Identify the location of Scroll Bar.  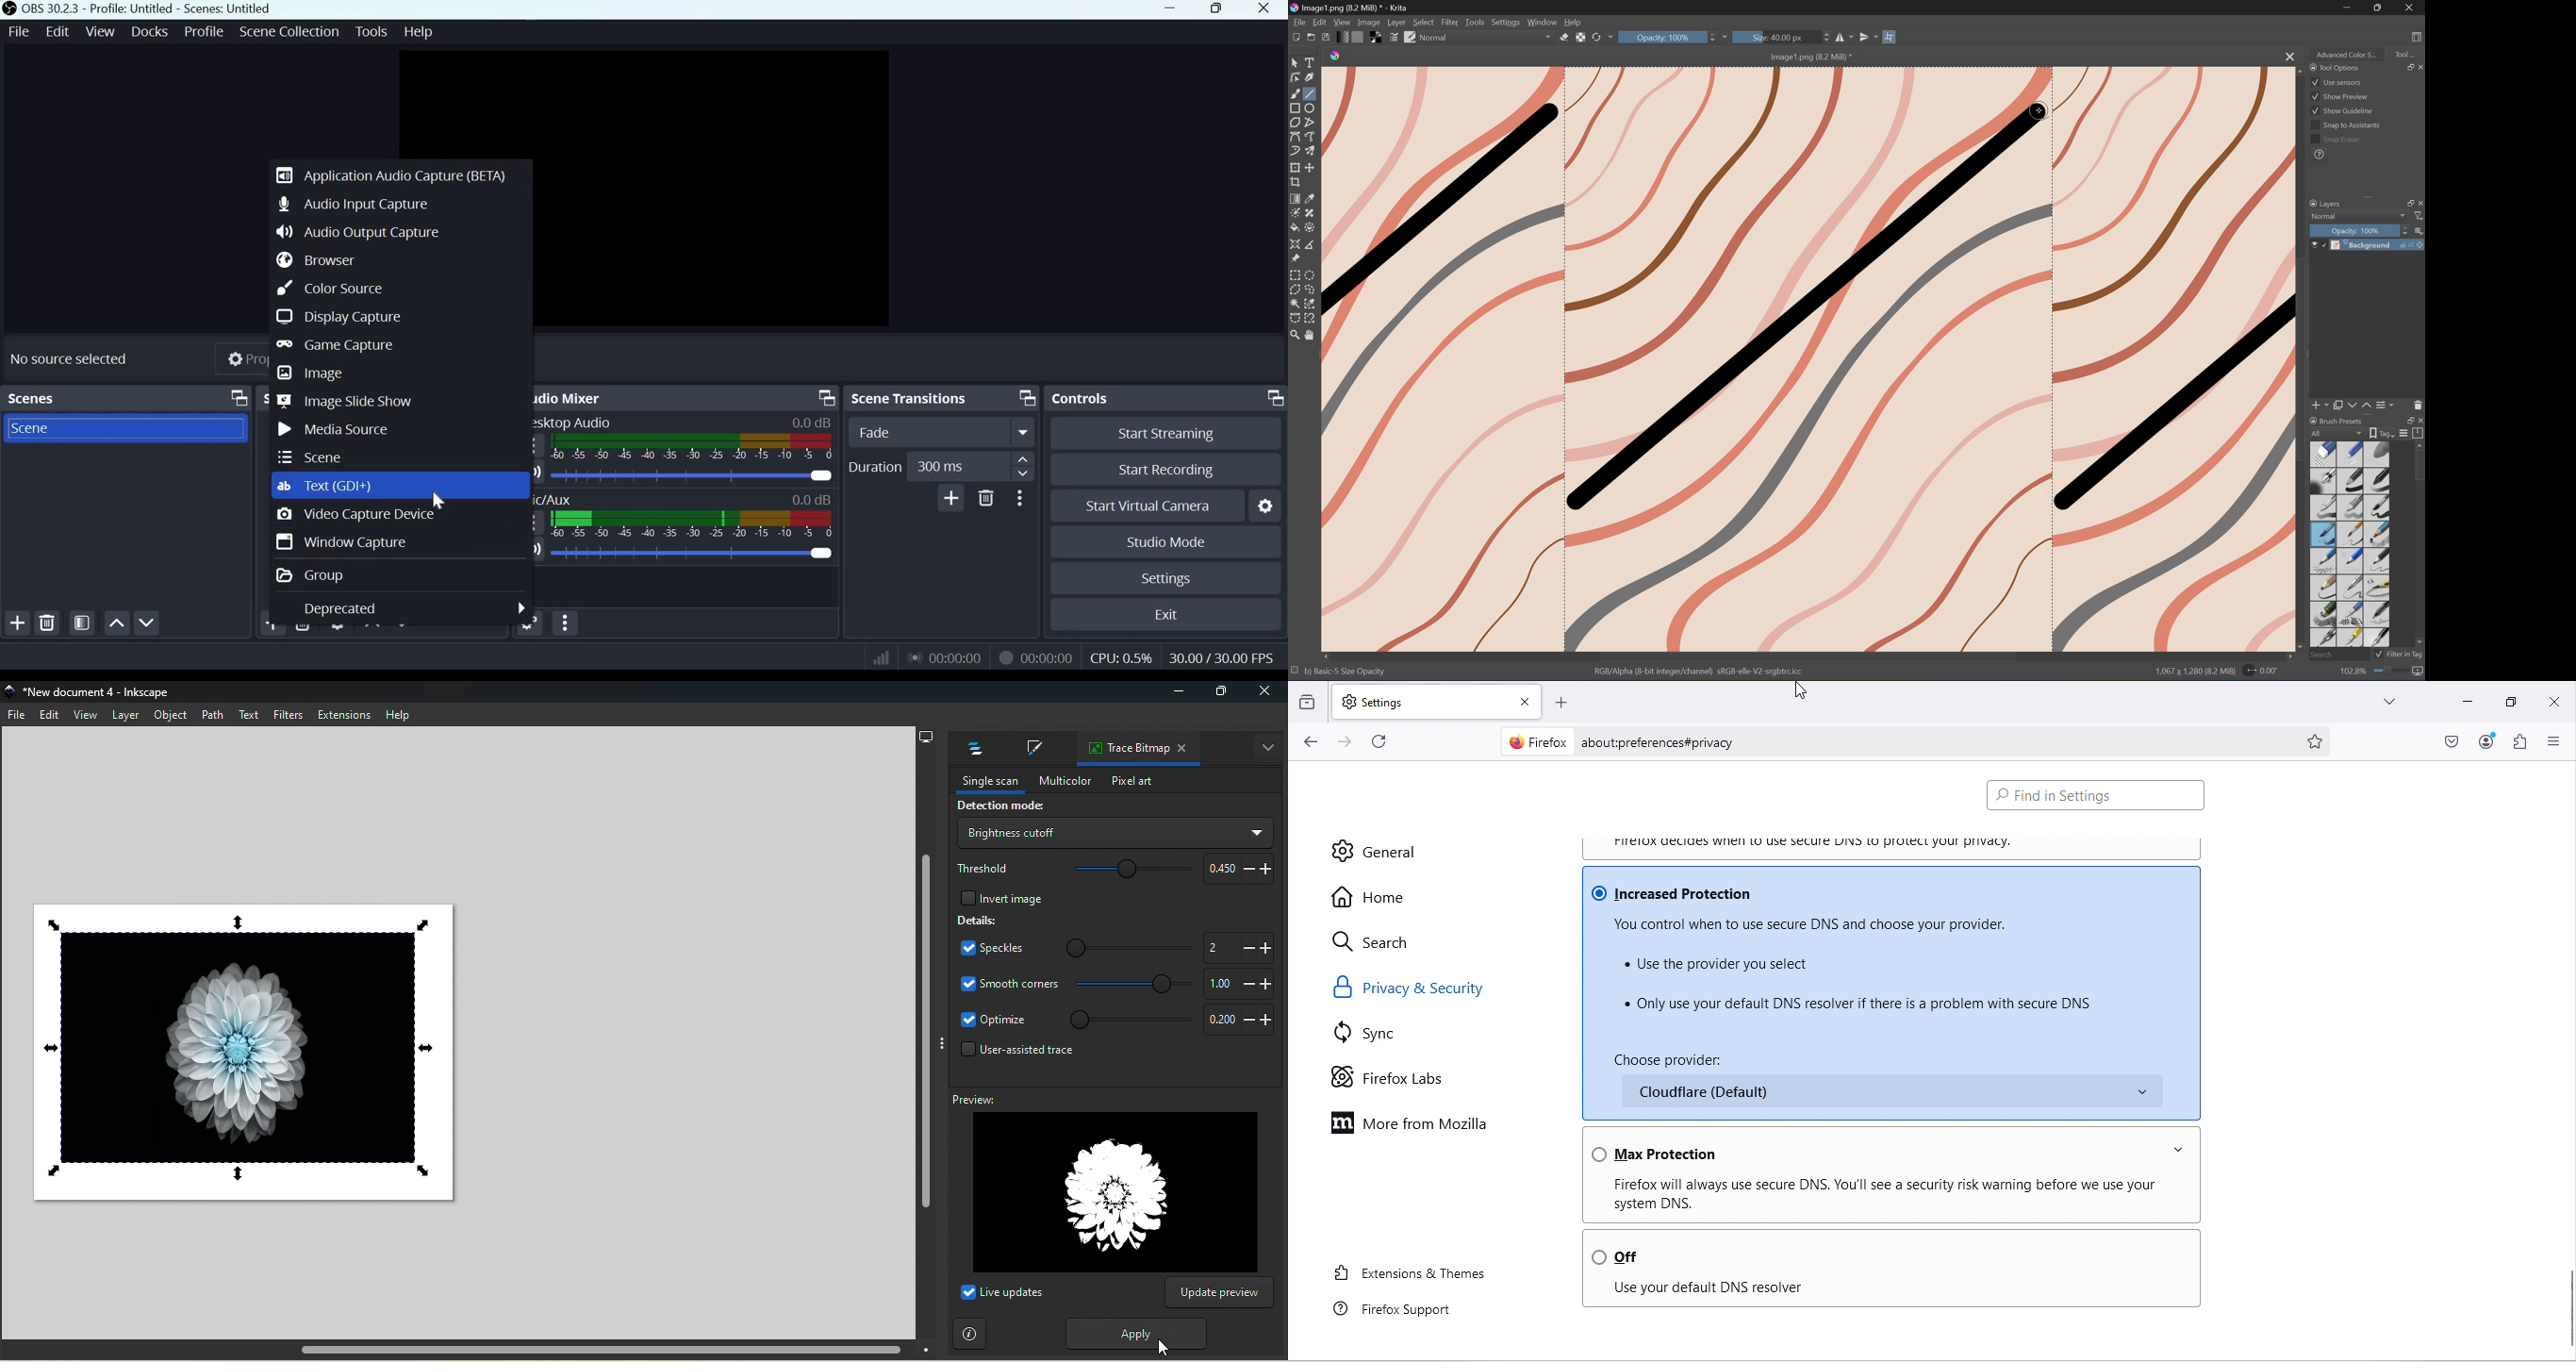
(2418, 467).